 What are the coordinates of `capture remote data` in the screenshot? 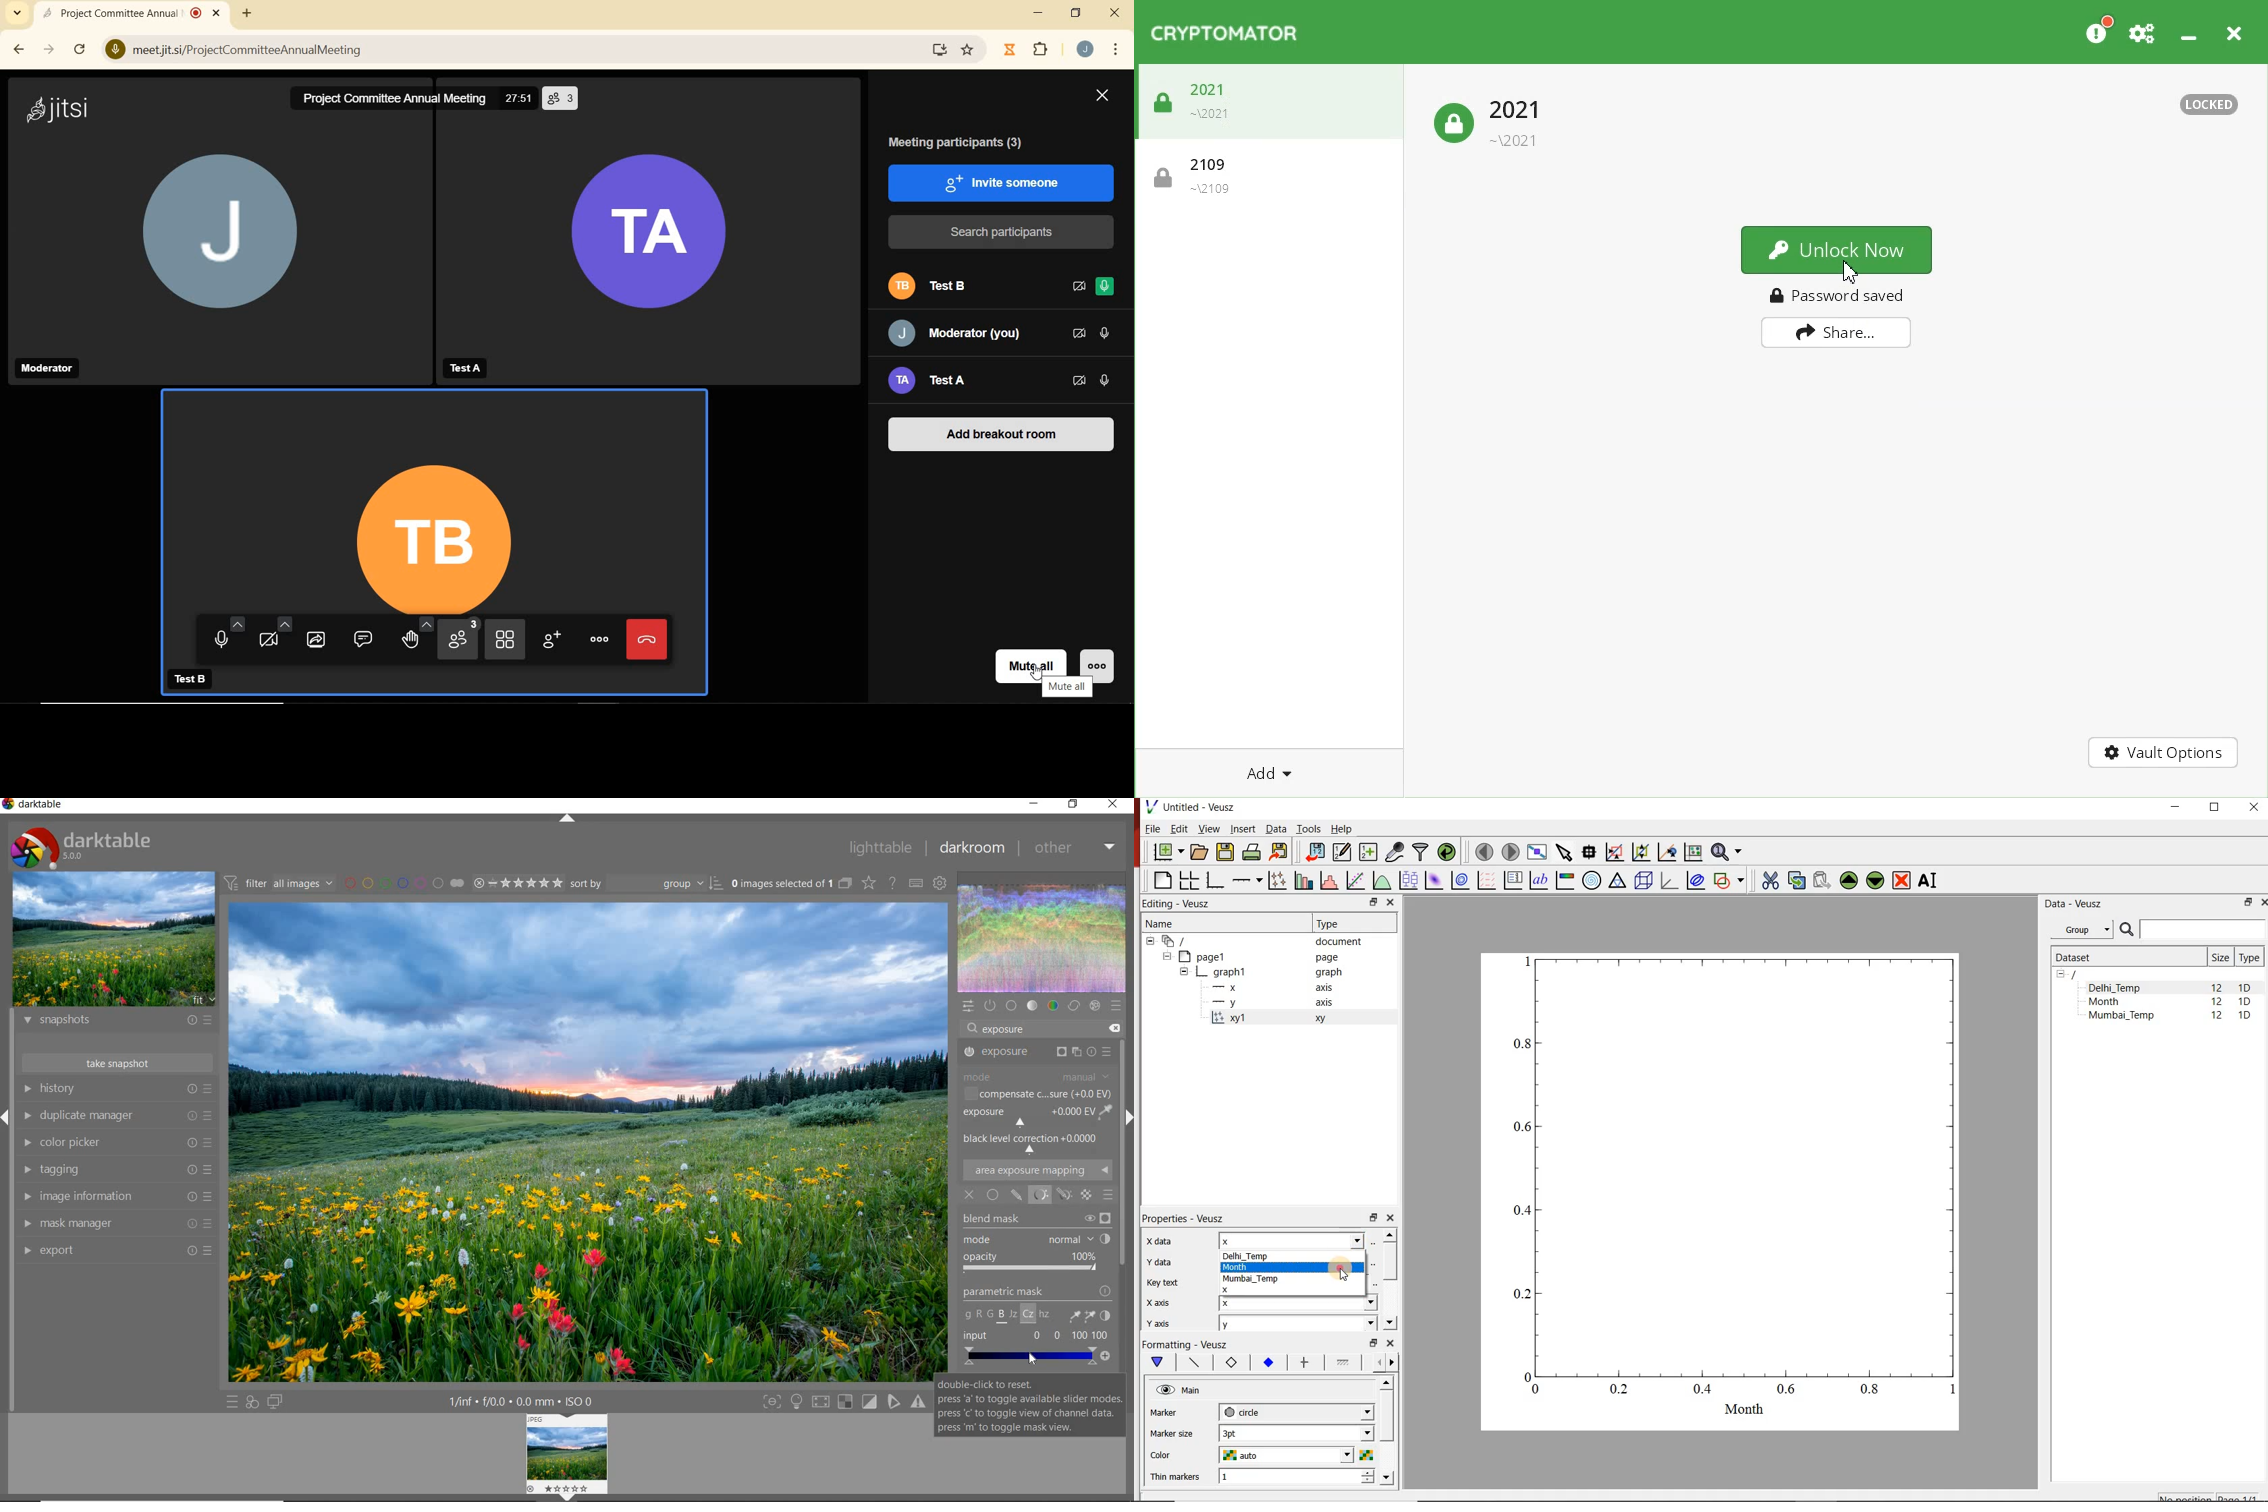 It's located at (1395, 852).